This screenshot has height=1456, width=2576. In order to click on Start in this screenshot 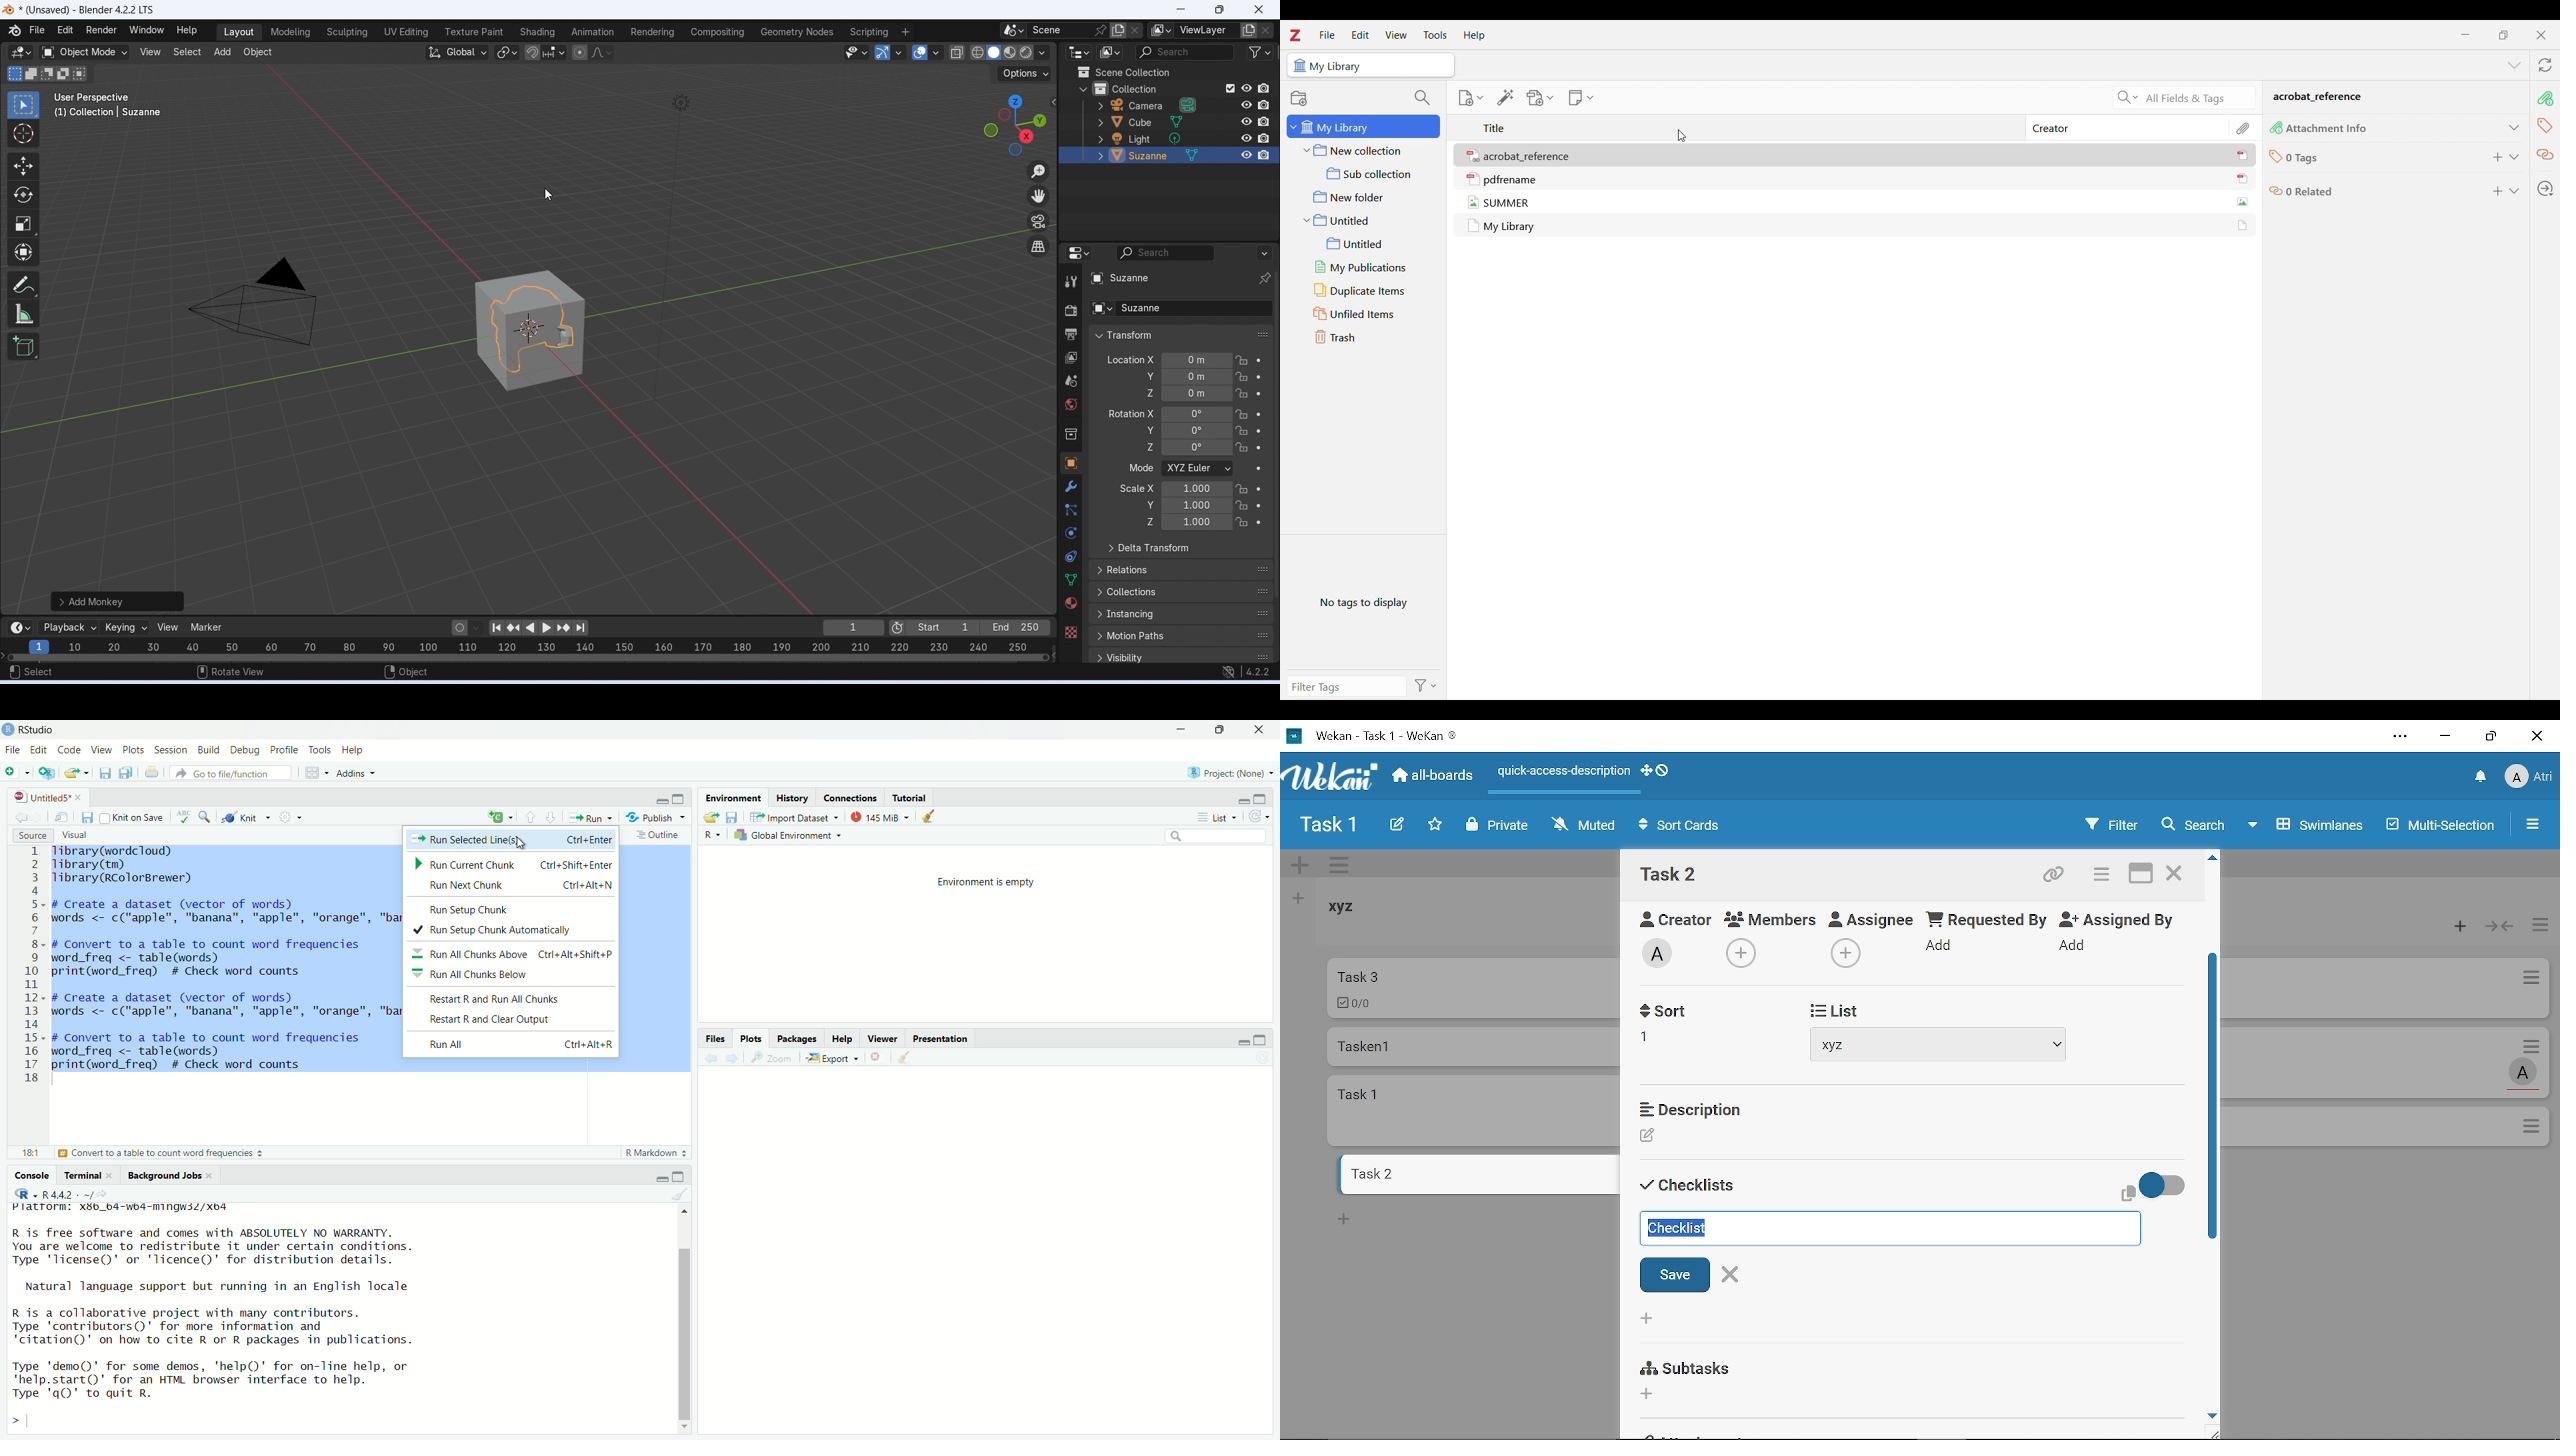, I will do `click(1829, 1008)`.